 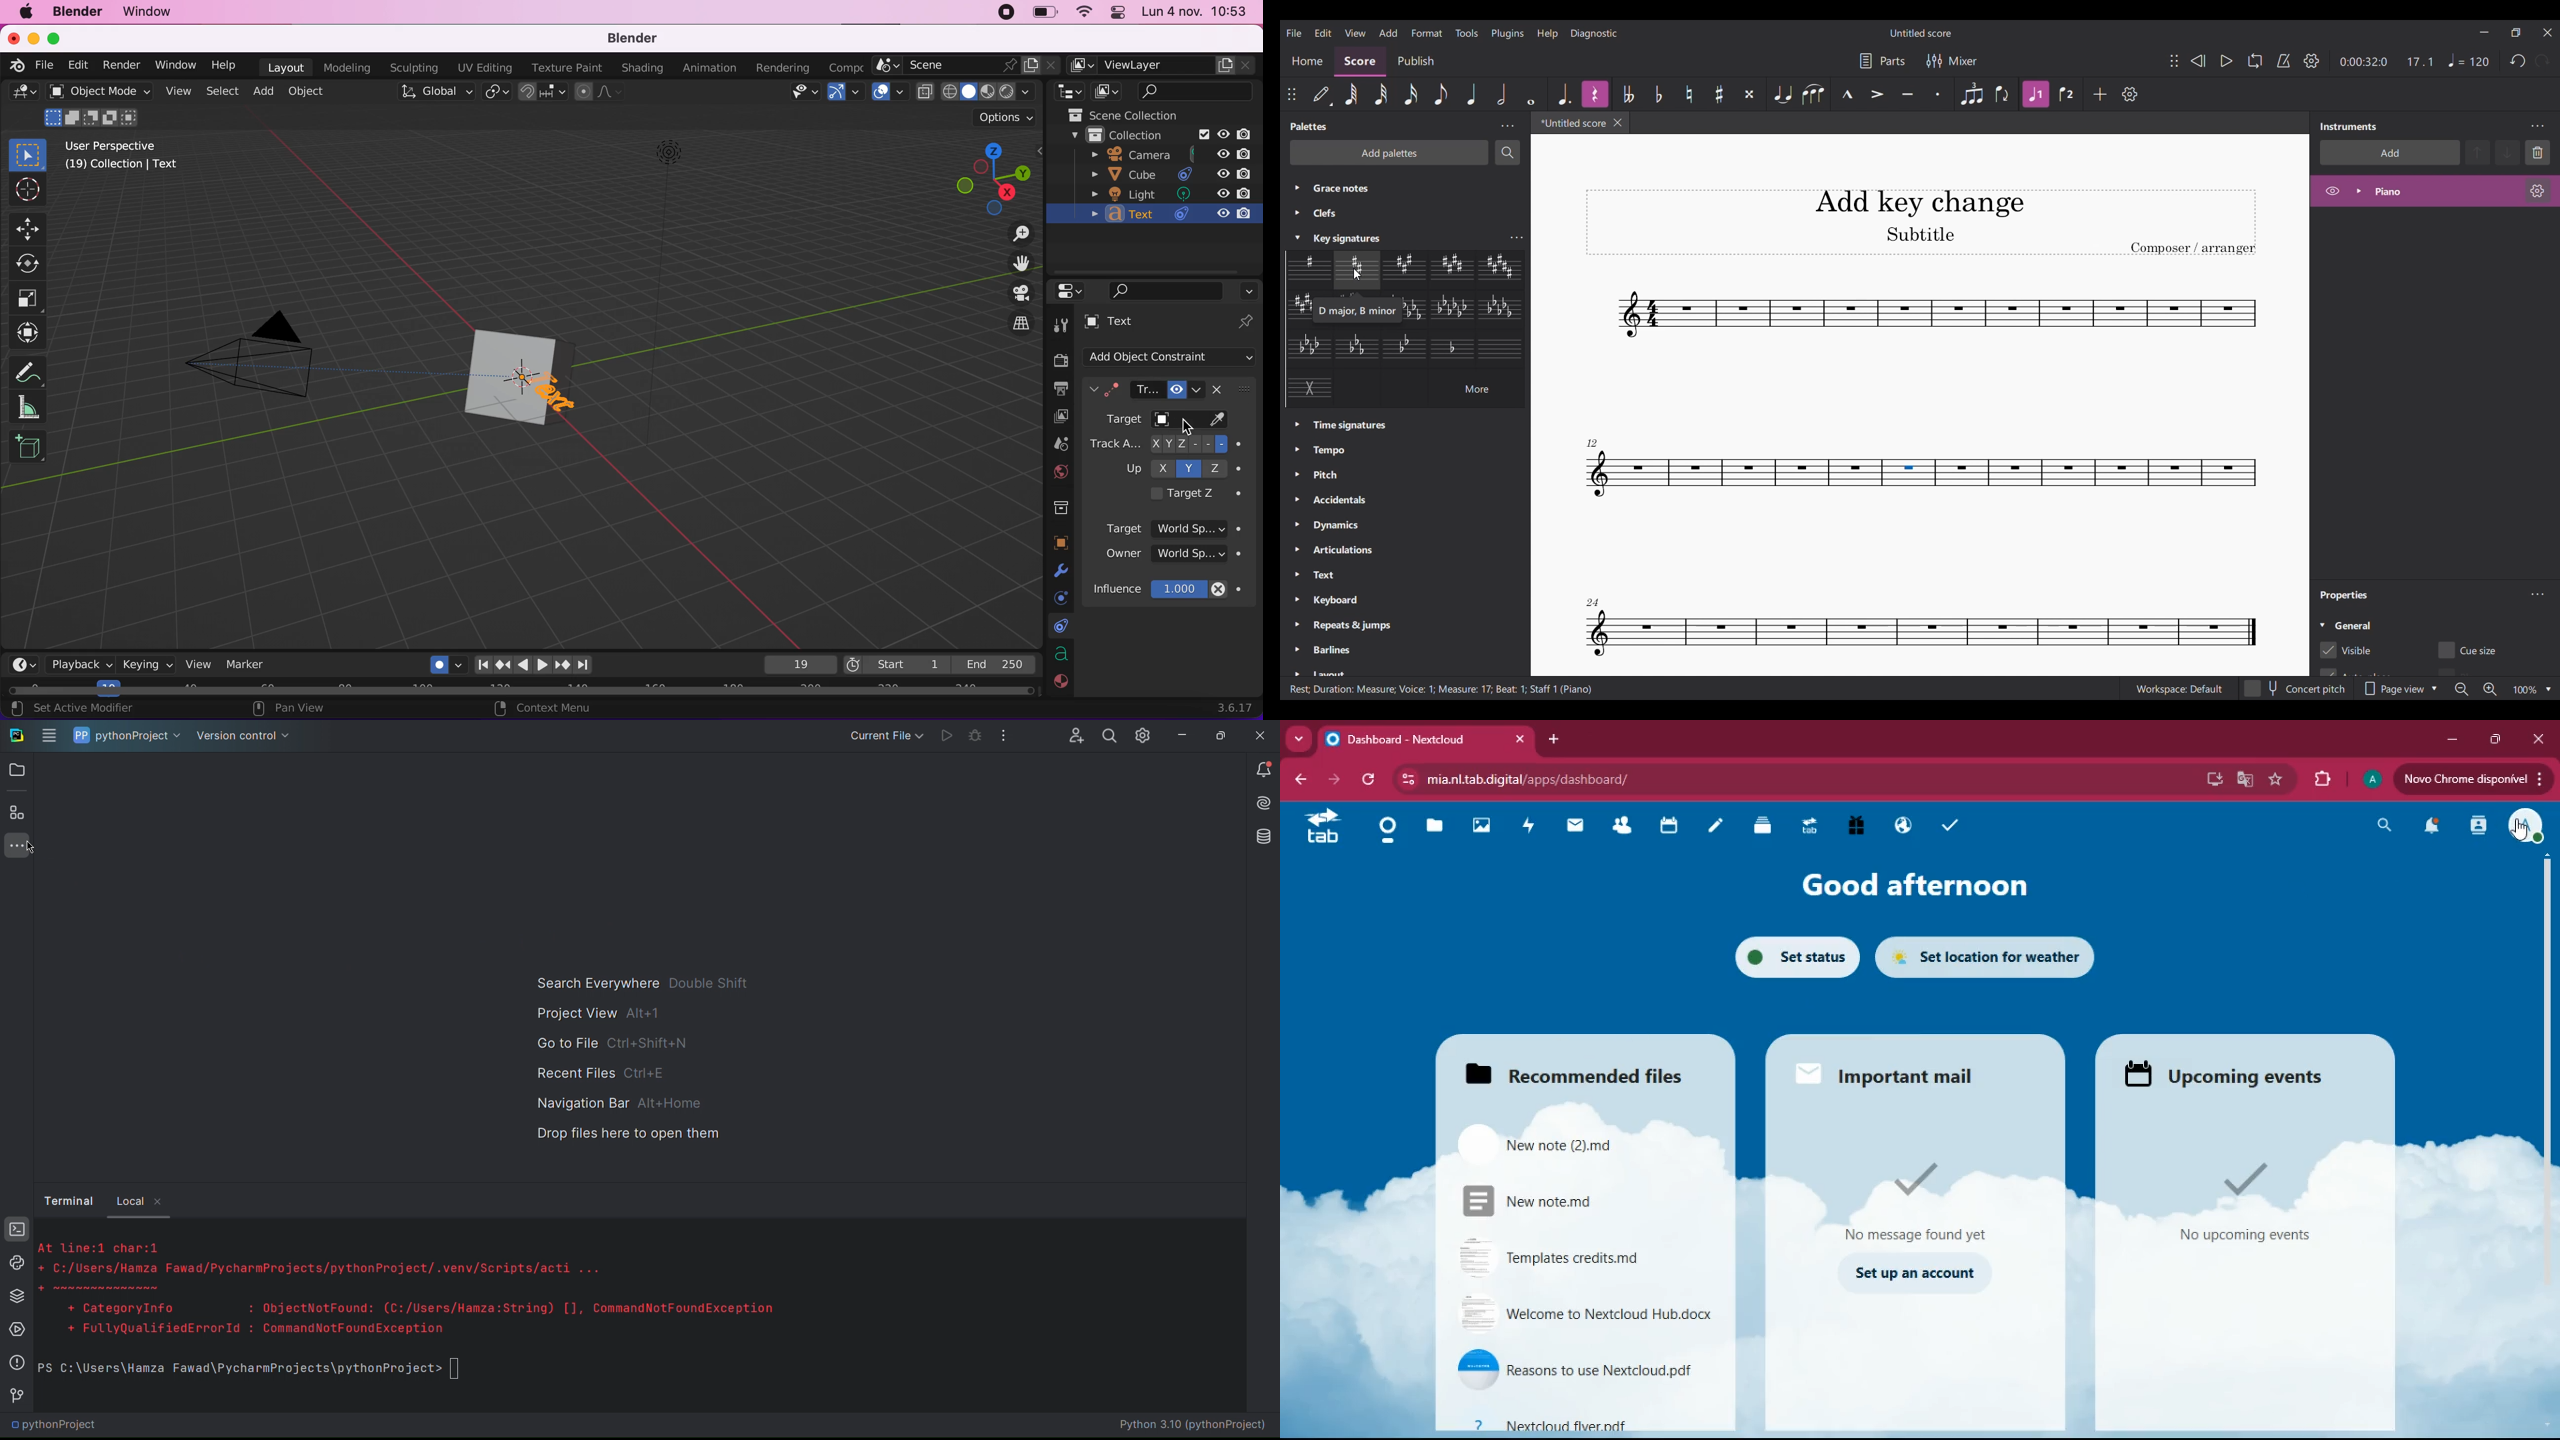 I want to click on Undo, so click(x=2517, y=60).